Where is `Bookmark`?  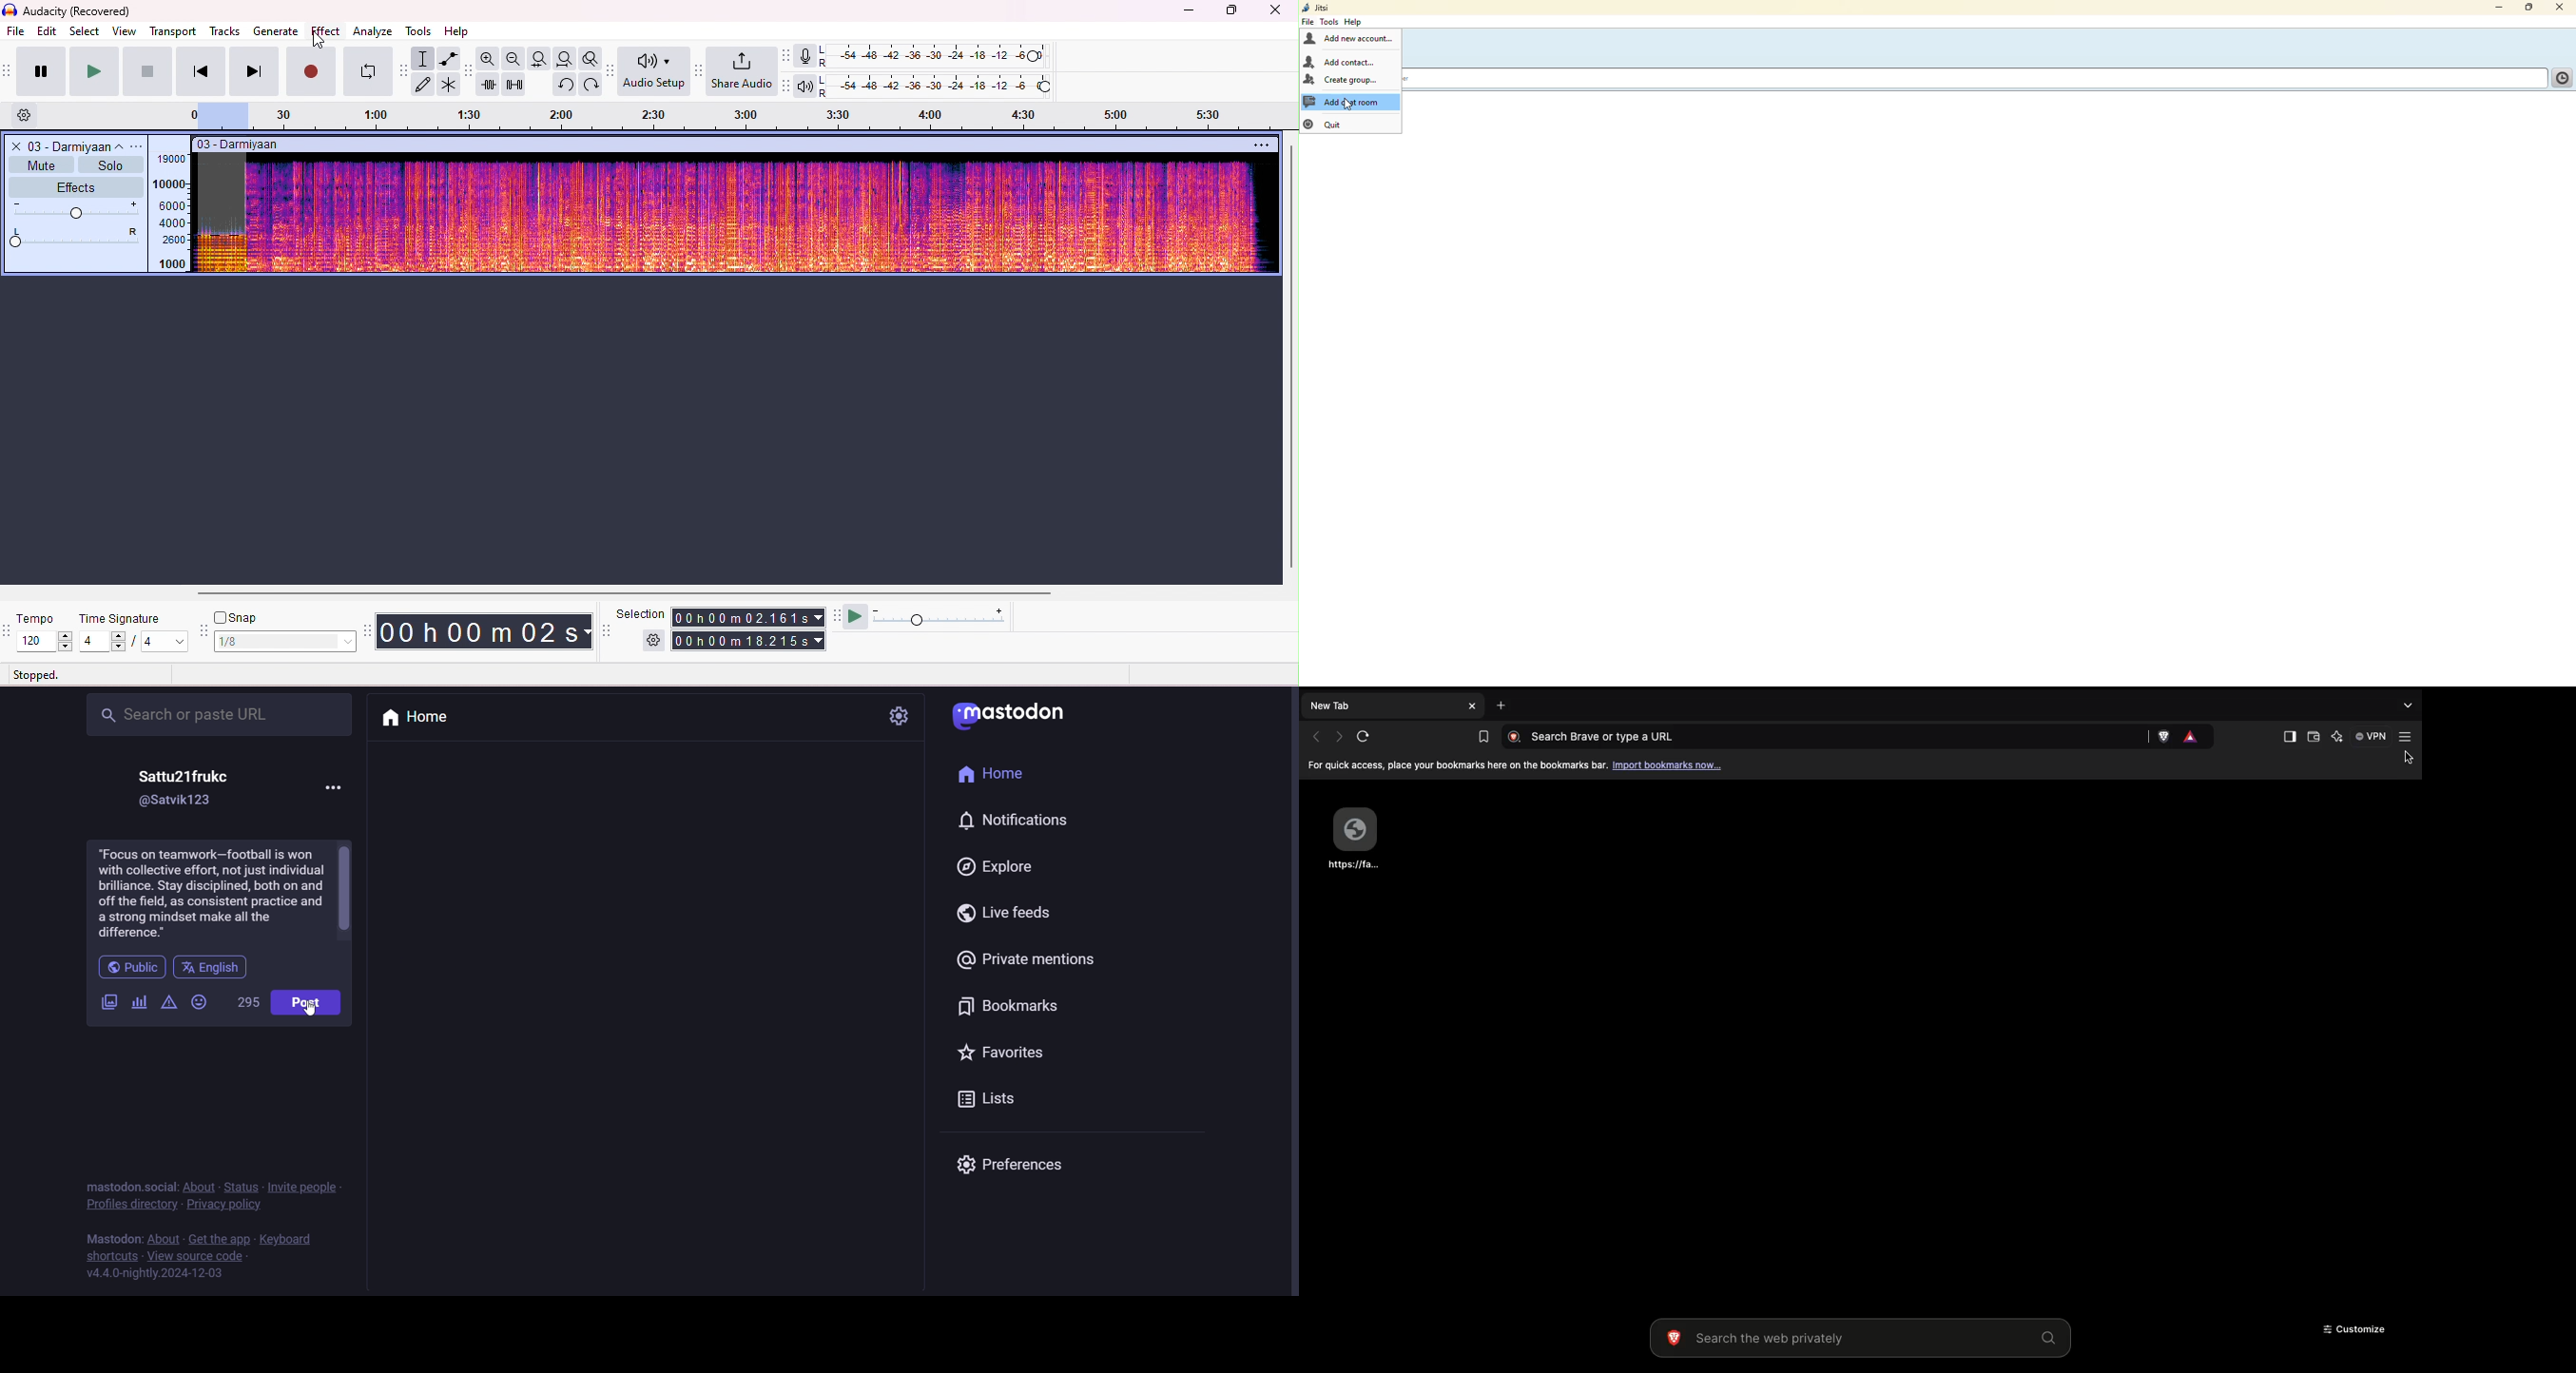 Bookmark is located at coordinates (1480, 735).